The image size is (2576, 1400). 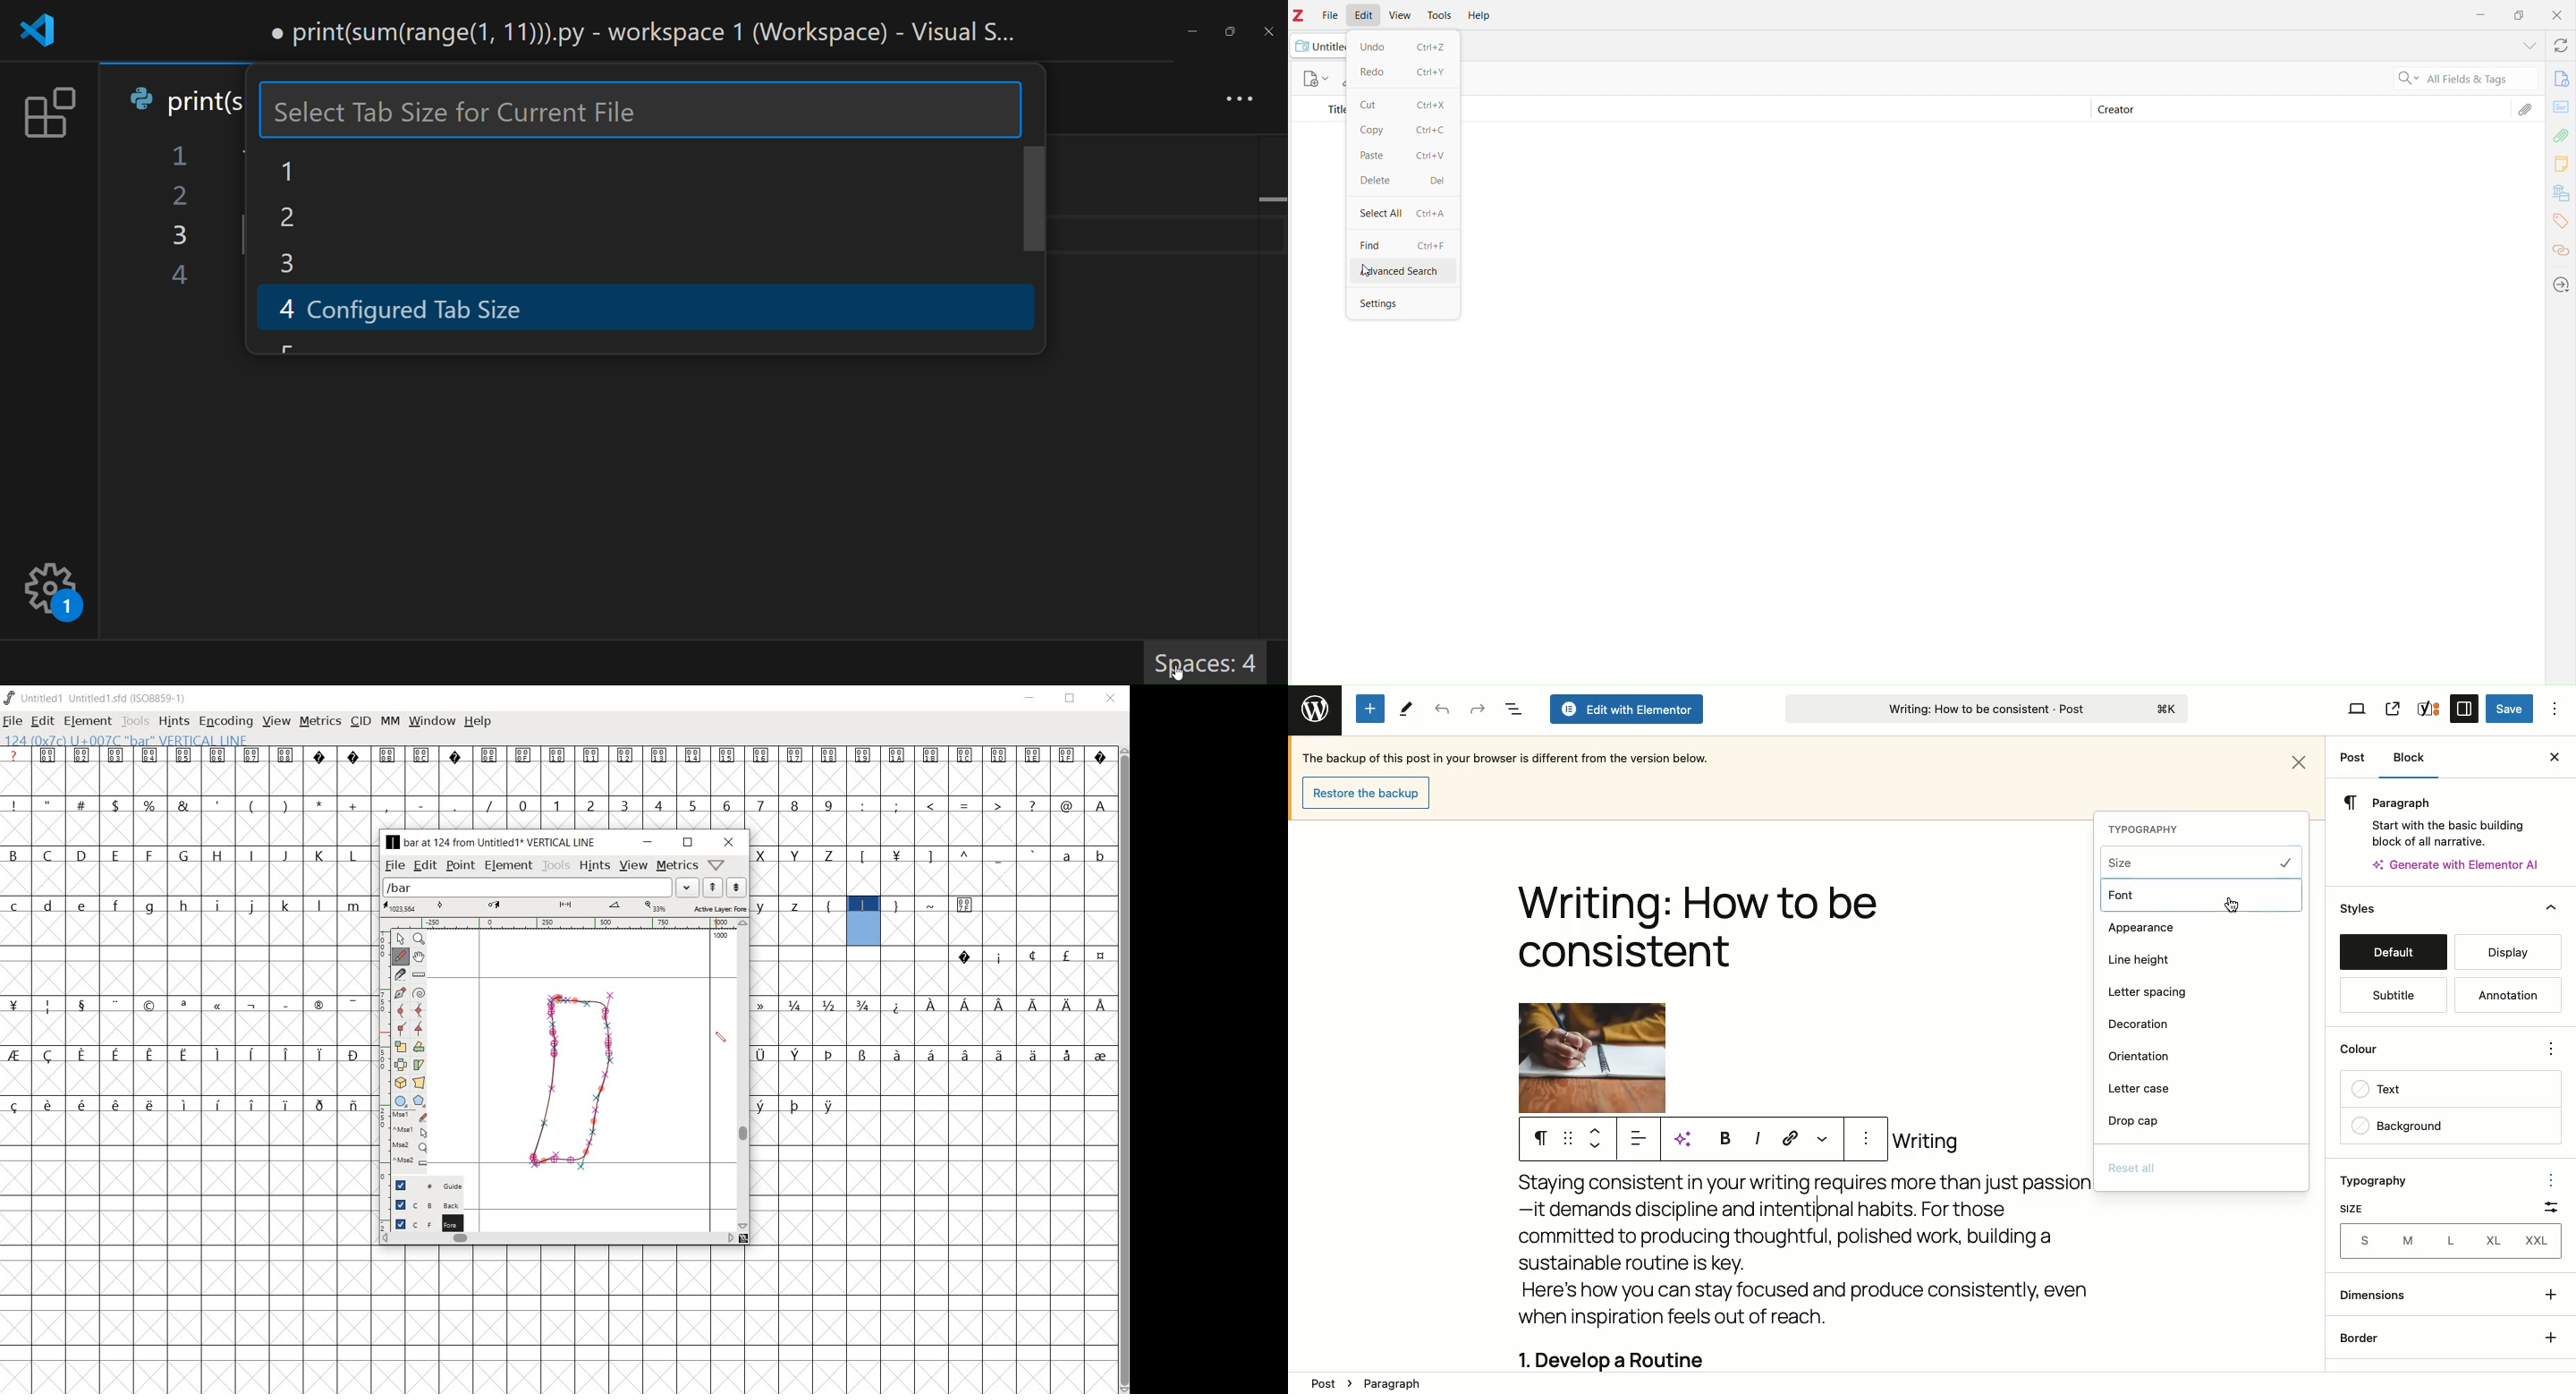 I want to click on element, so click(x=508, y=865).